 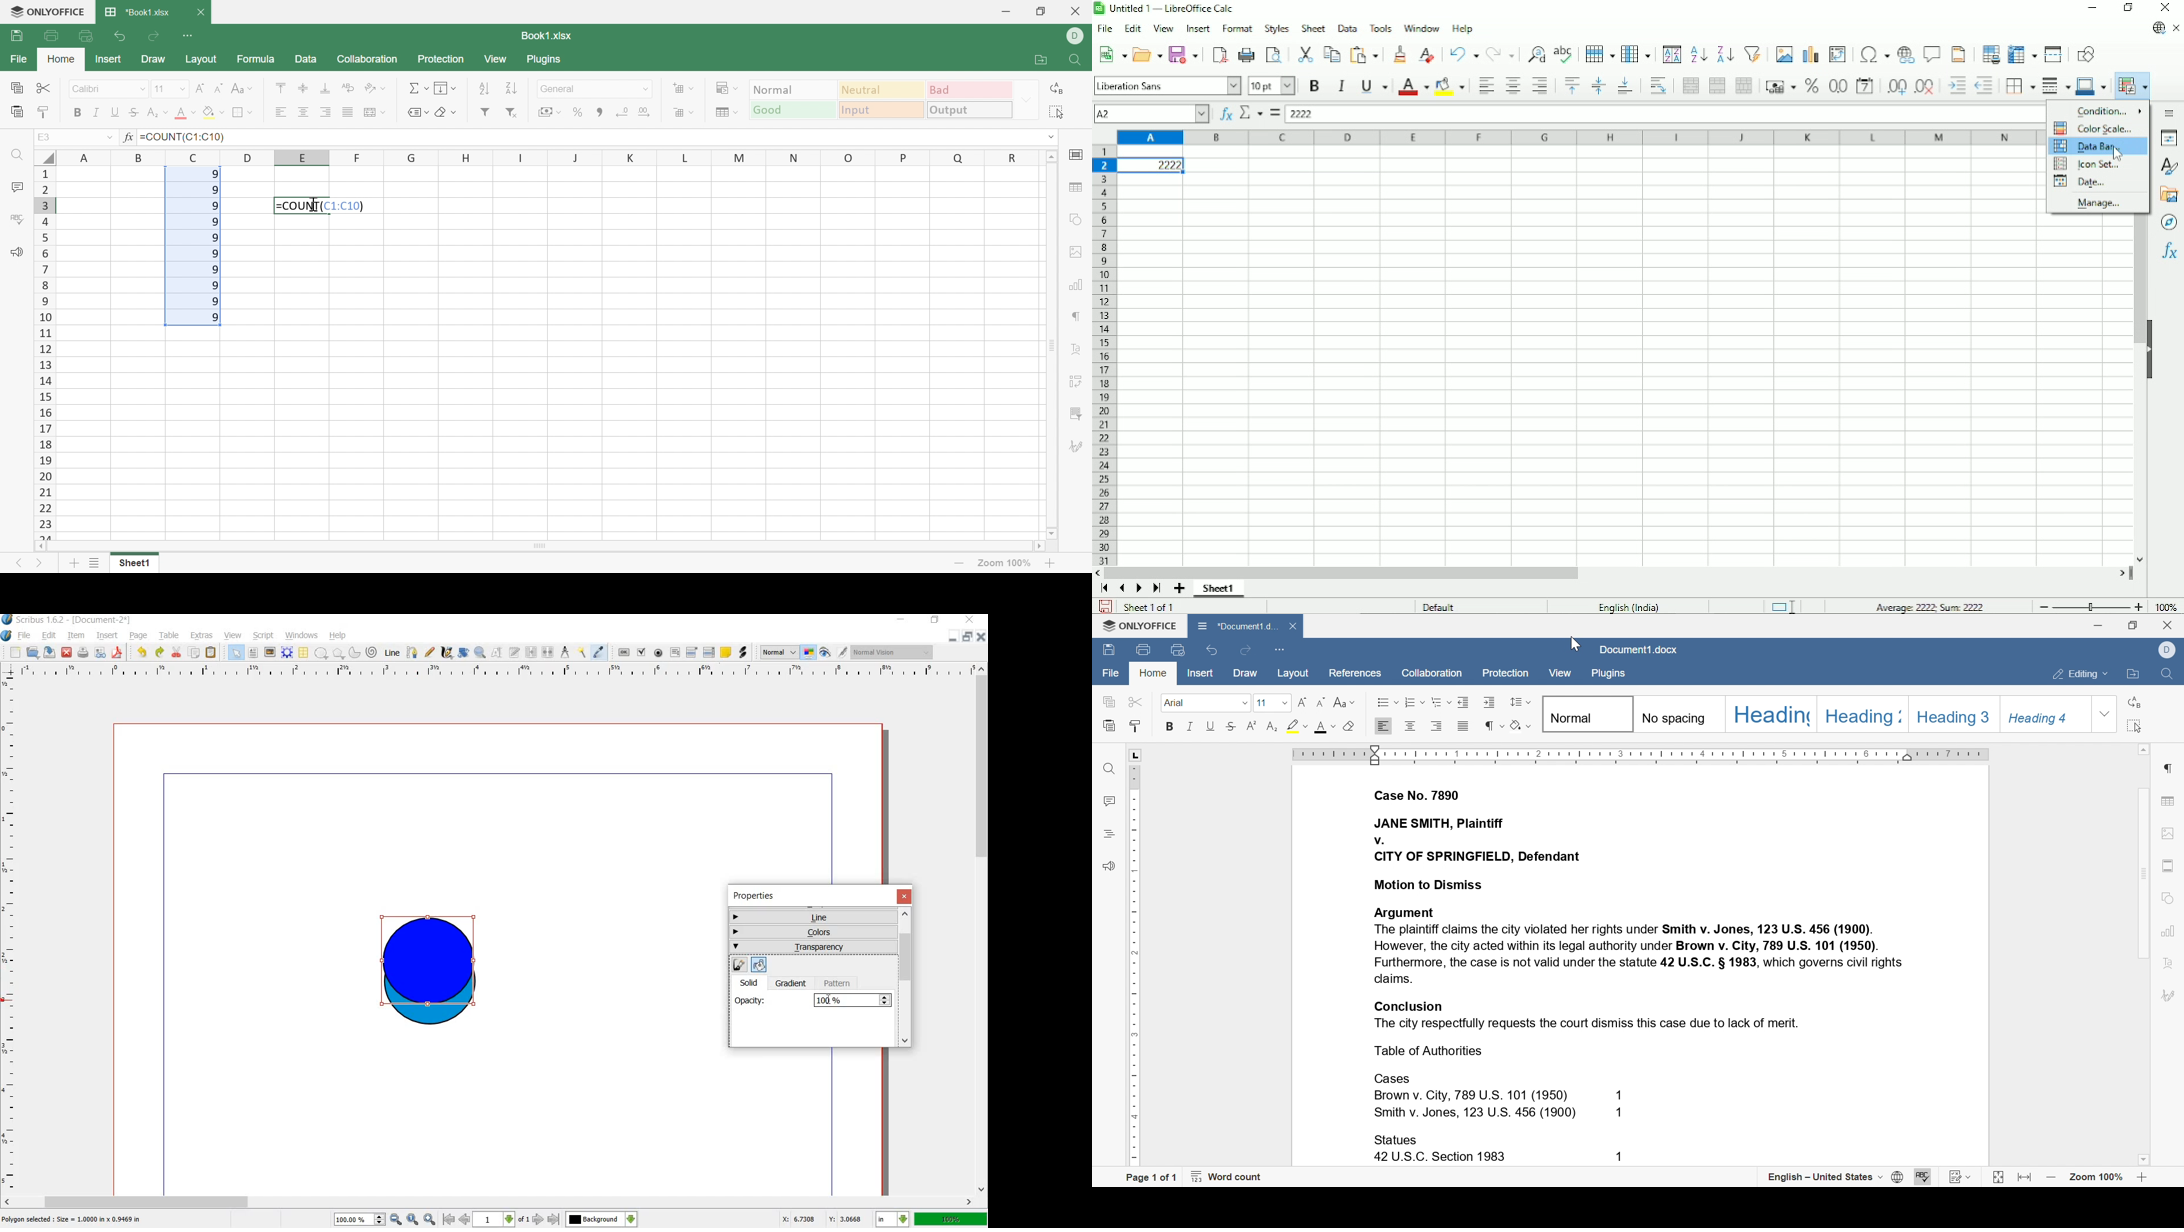 What do you see at coordinates (45, 136) in the screenshot?
I see `E3` at bounding box center [45, 136].